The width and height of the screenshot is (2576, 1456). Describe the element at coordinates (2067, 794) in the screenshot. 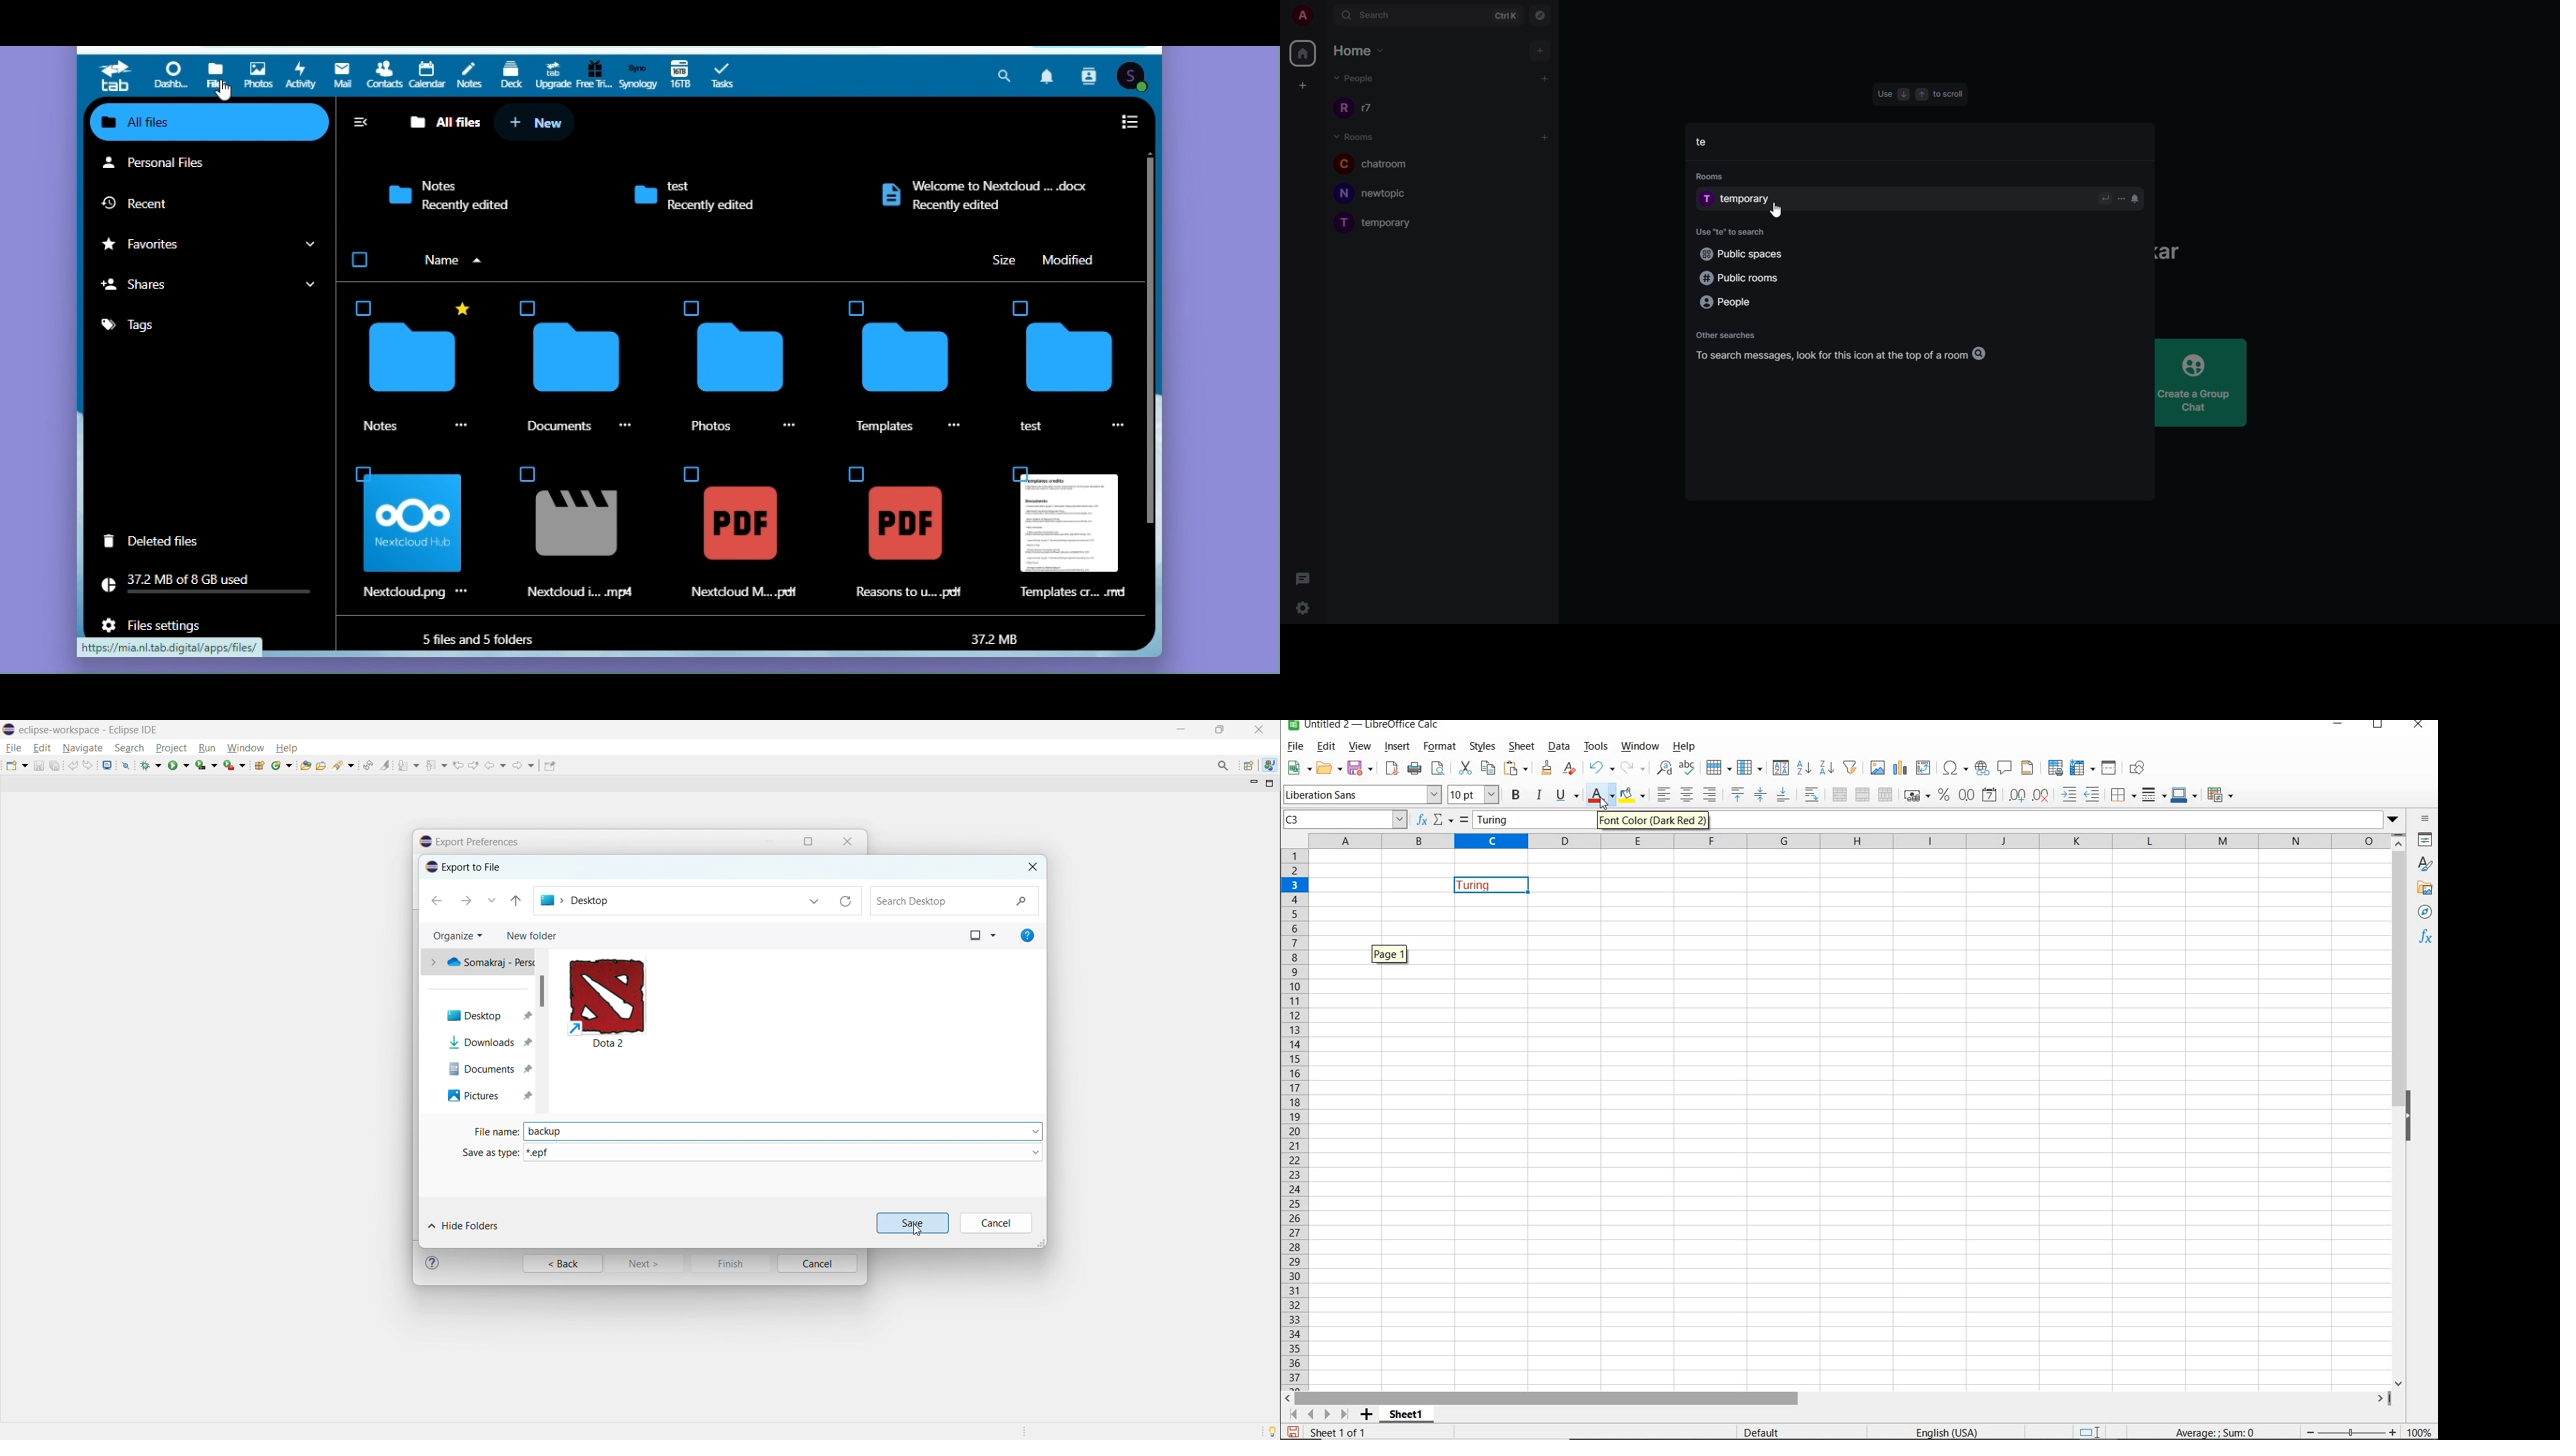

I see `INCREASE INDENT` at that location.